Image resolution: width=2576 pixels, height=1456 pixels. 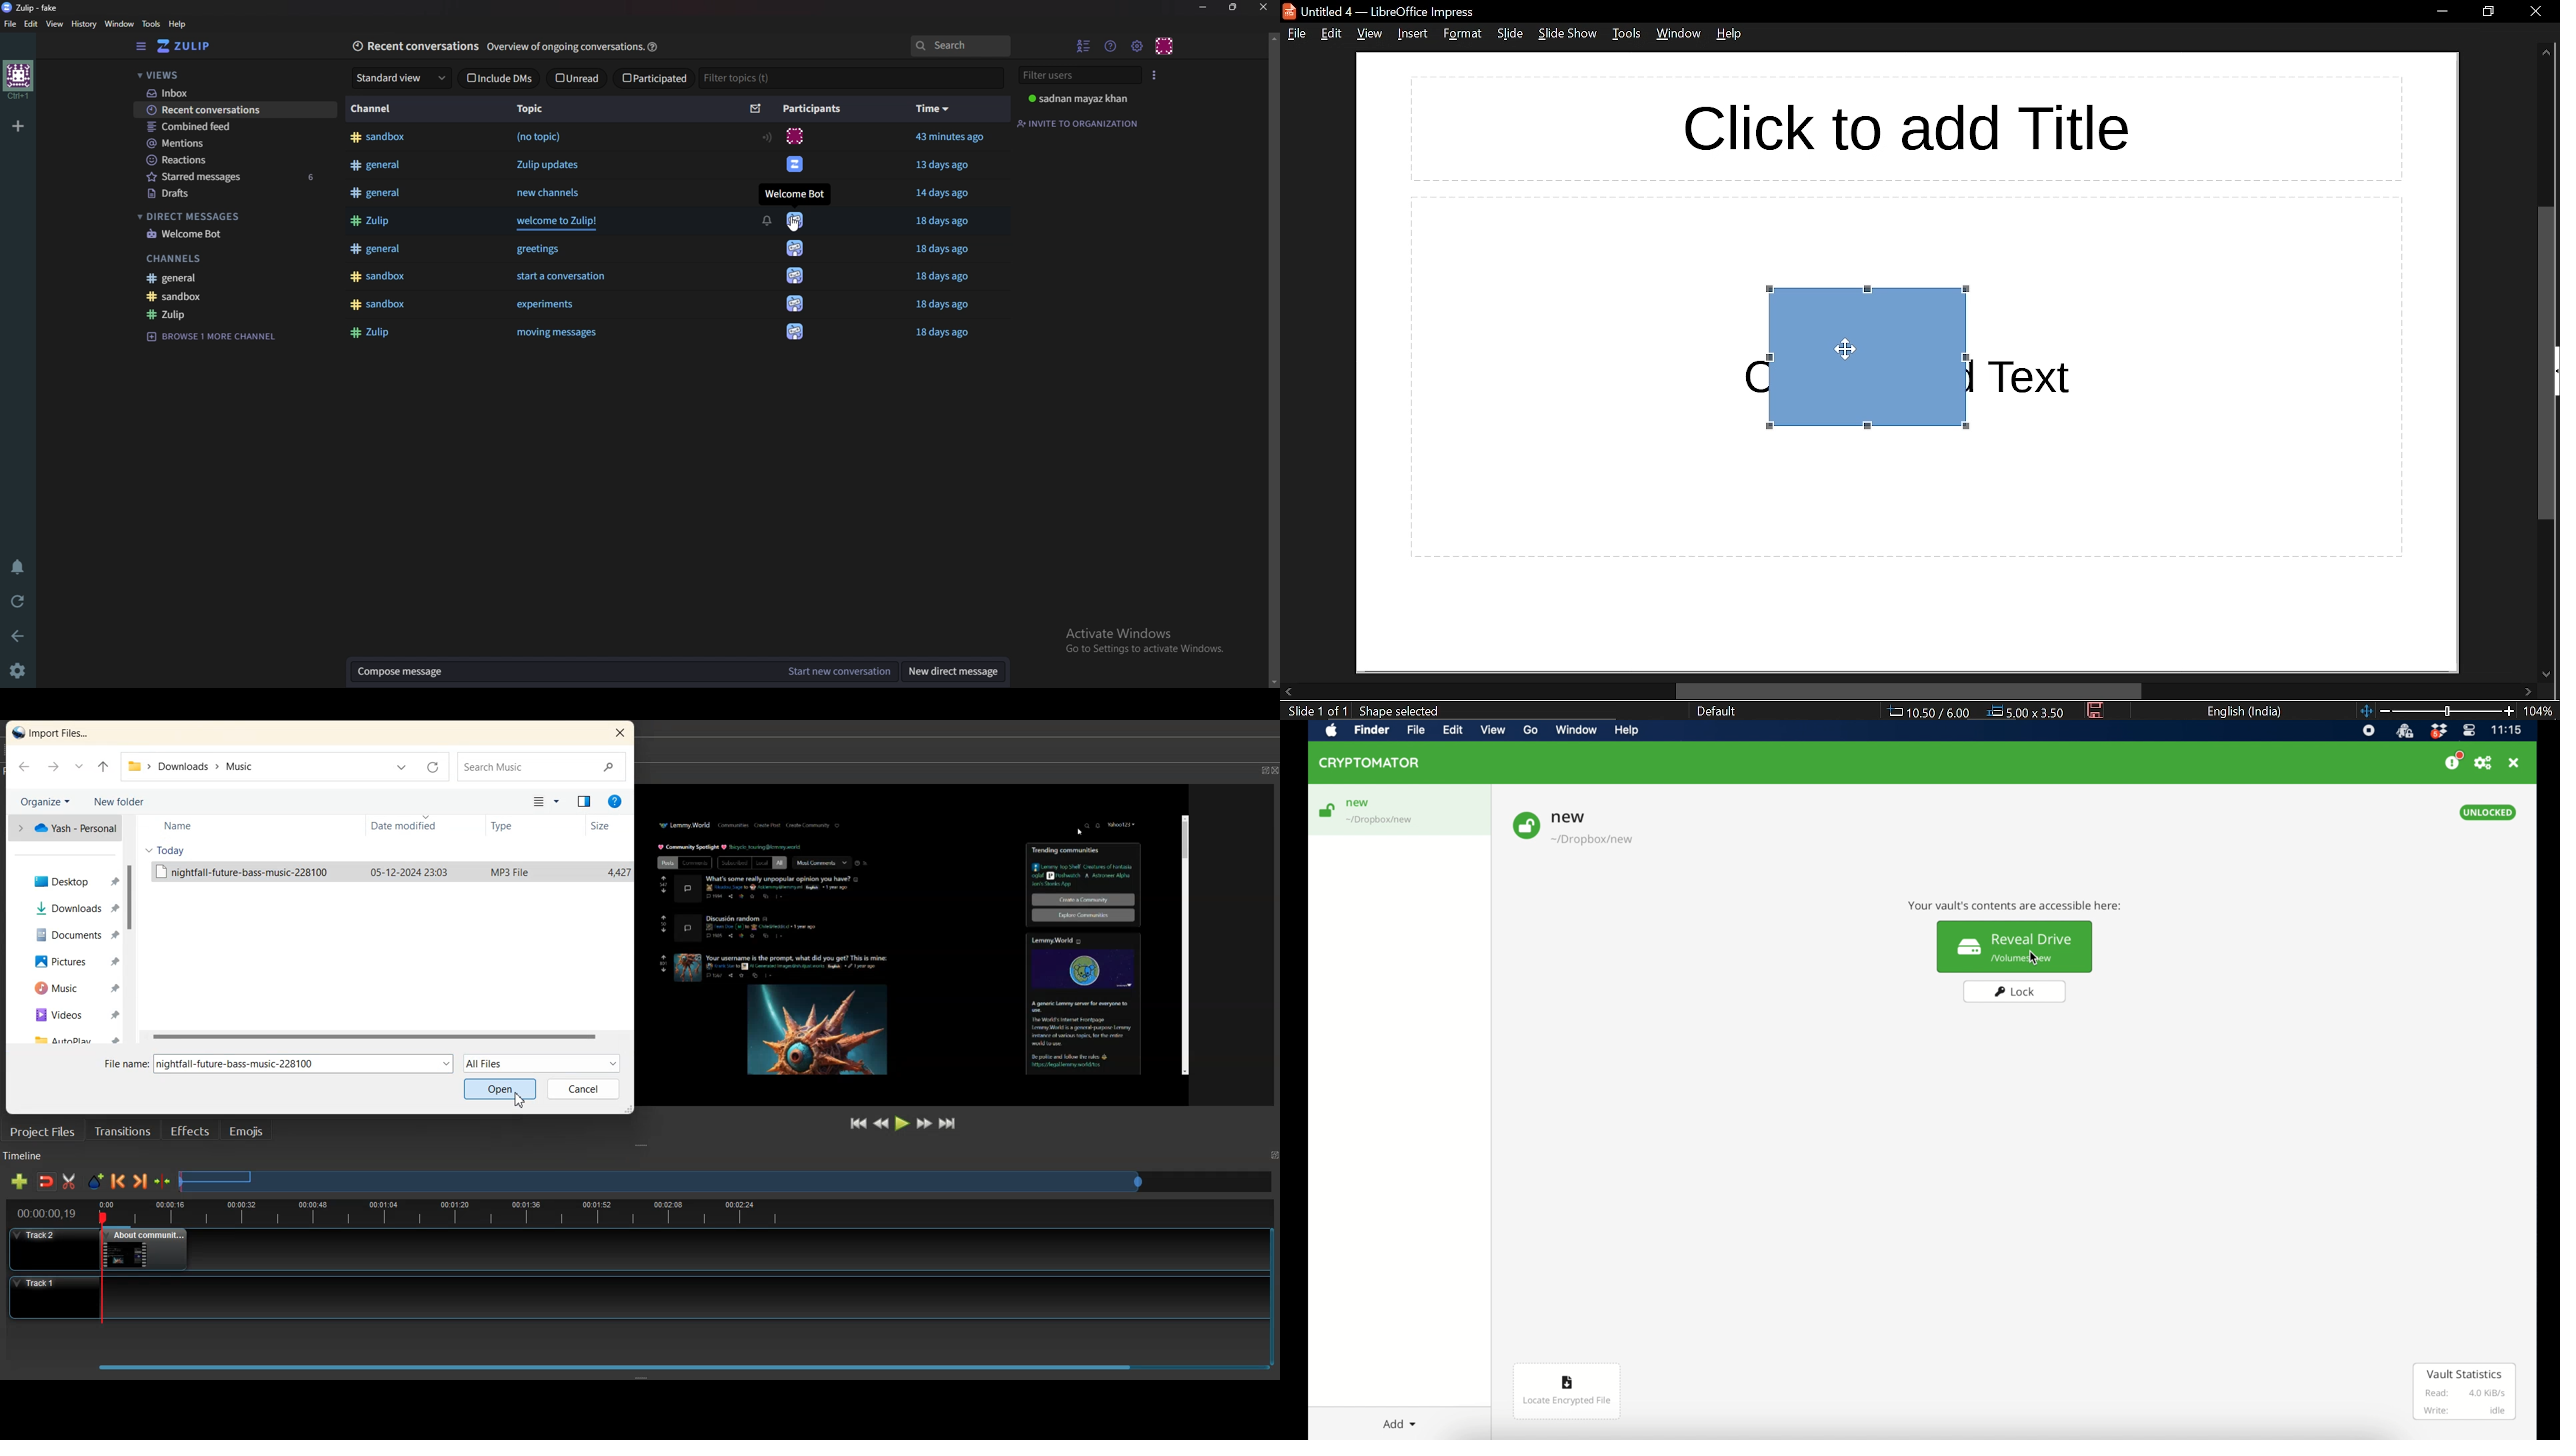 What do you see at coordinates (580, 77) in the screenshot?
I see `unread` at bounding box center [580, 77].